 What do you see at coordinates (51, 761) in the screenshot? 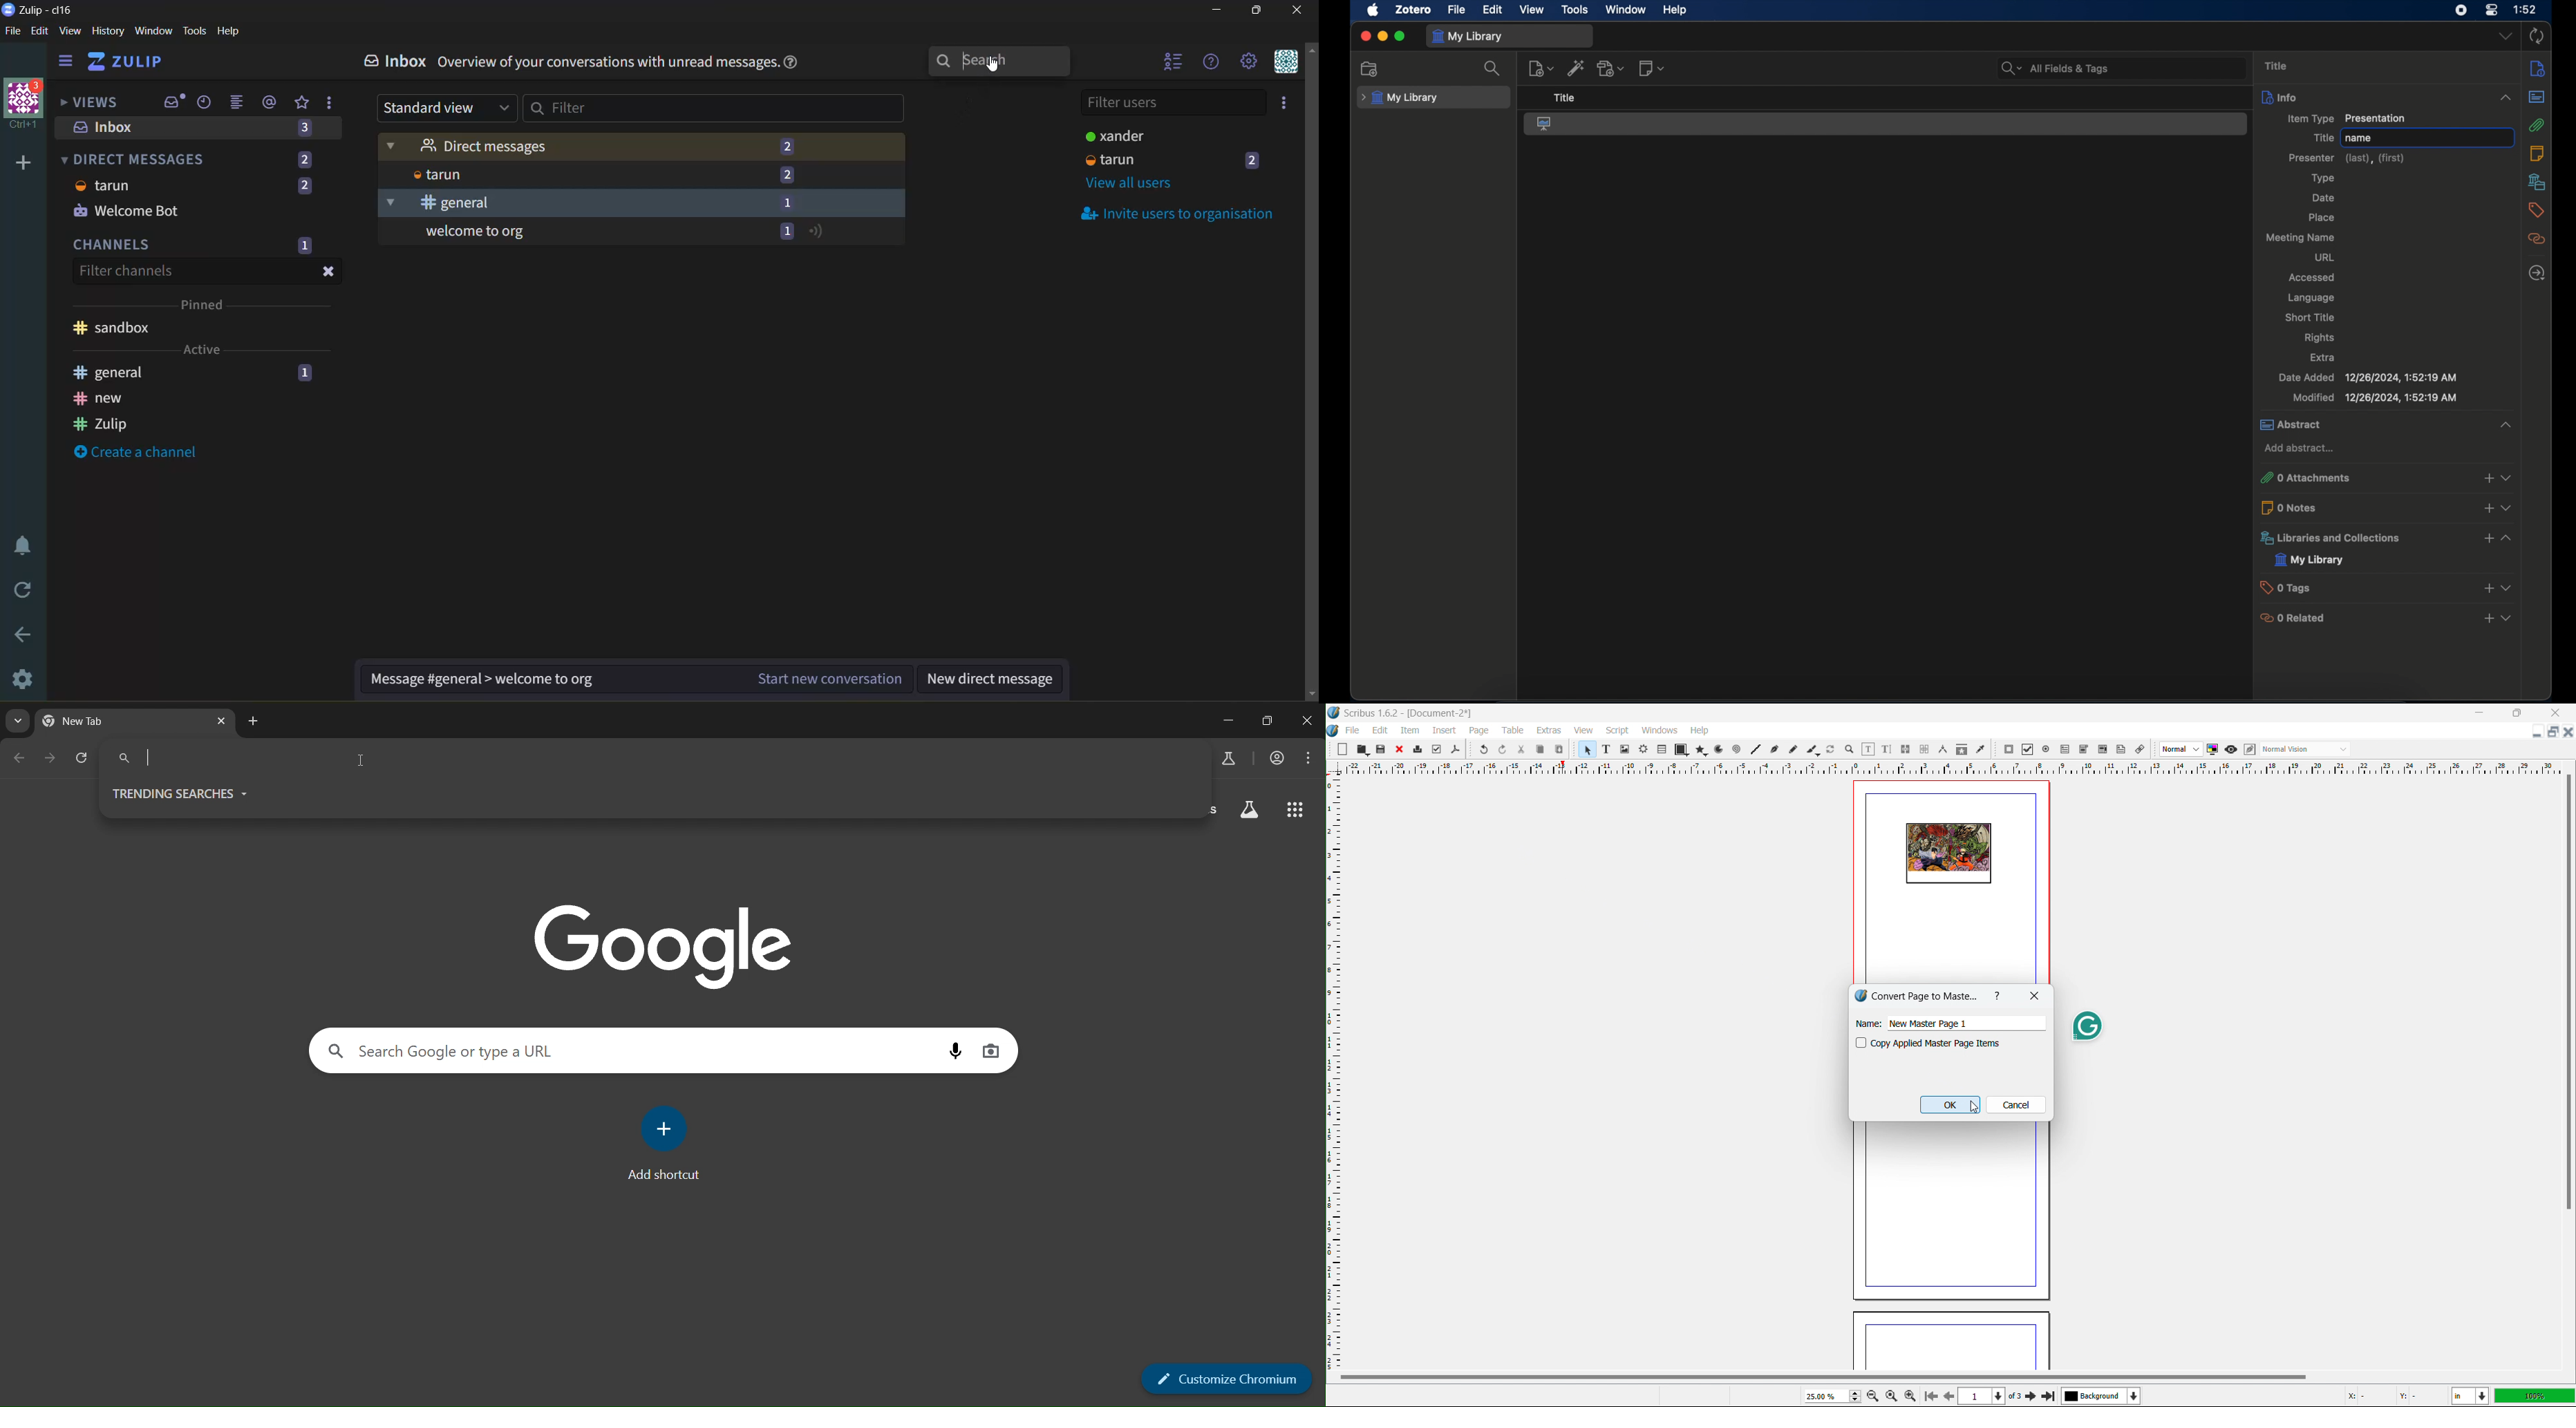
I see `go forward one page` at bounding box center [51, 761].